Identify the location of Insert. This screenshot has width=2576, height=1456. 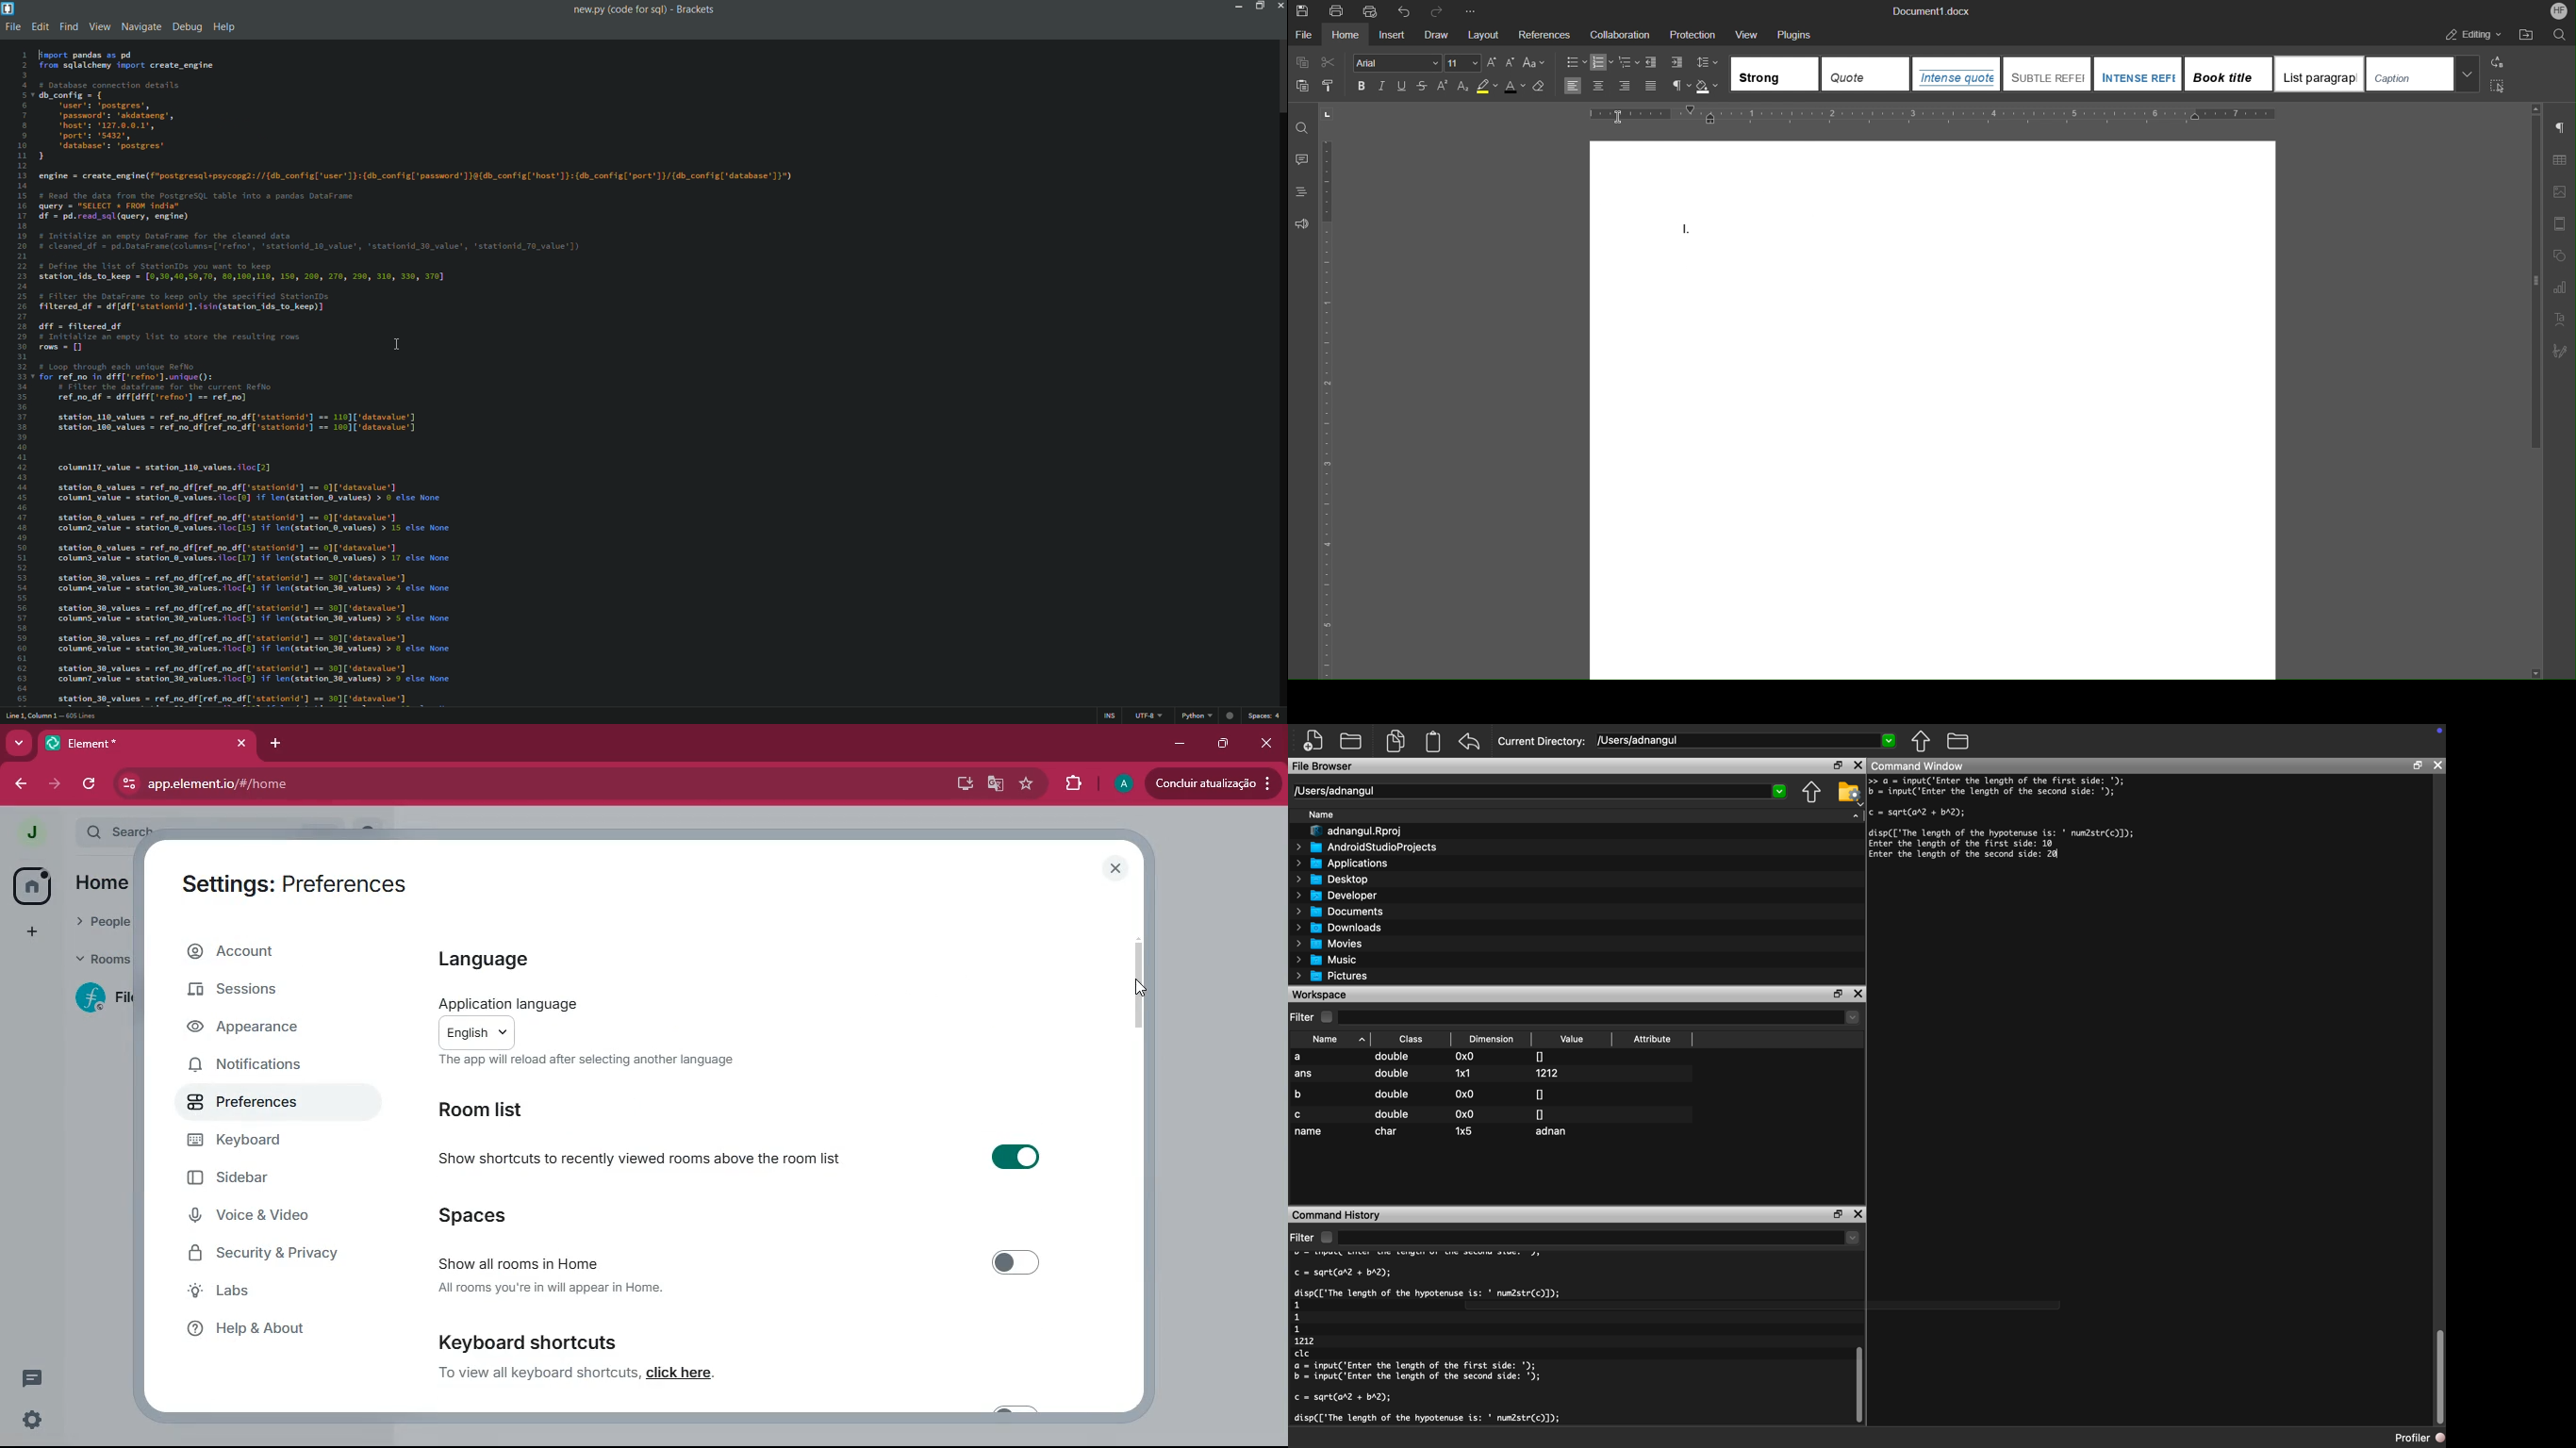
(1390, 35).